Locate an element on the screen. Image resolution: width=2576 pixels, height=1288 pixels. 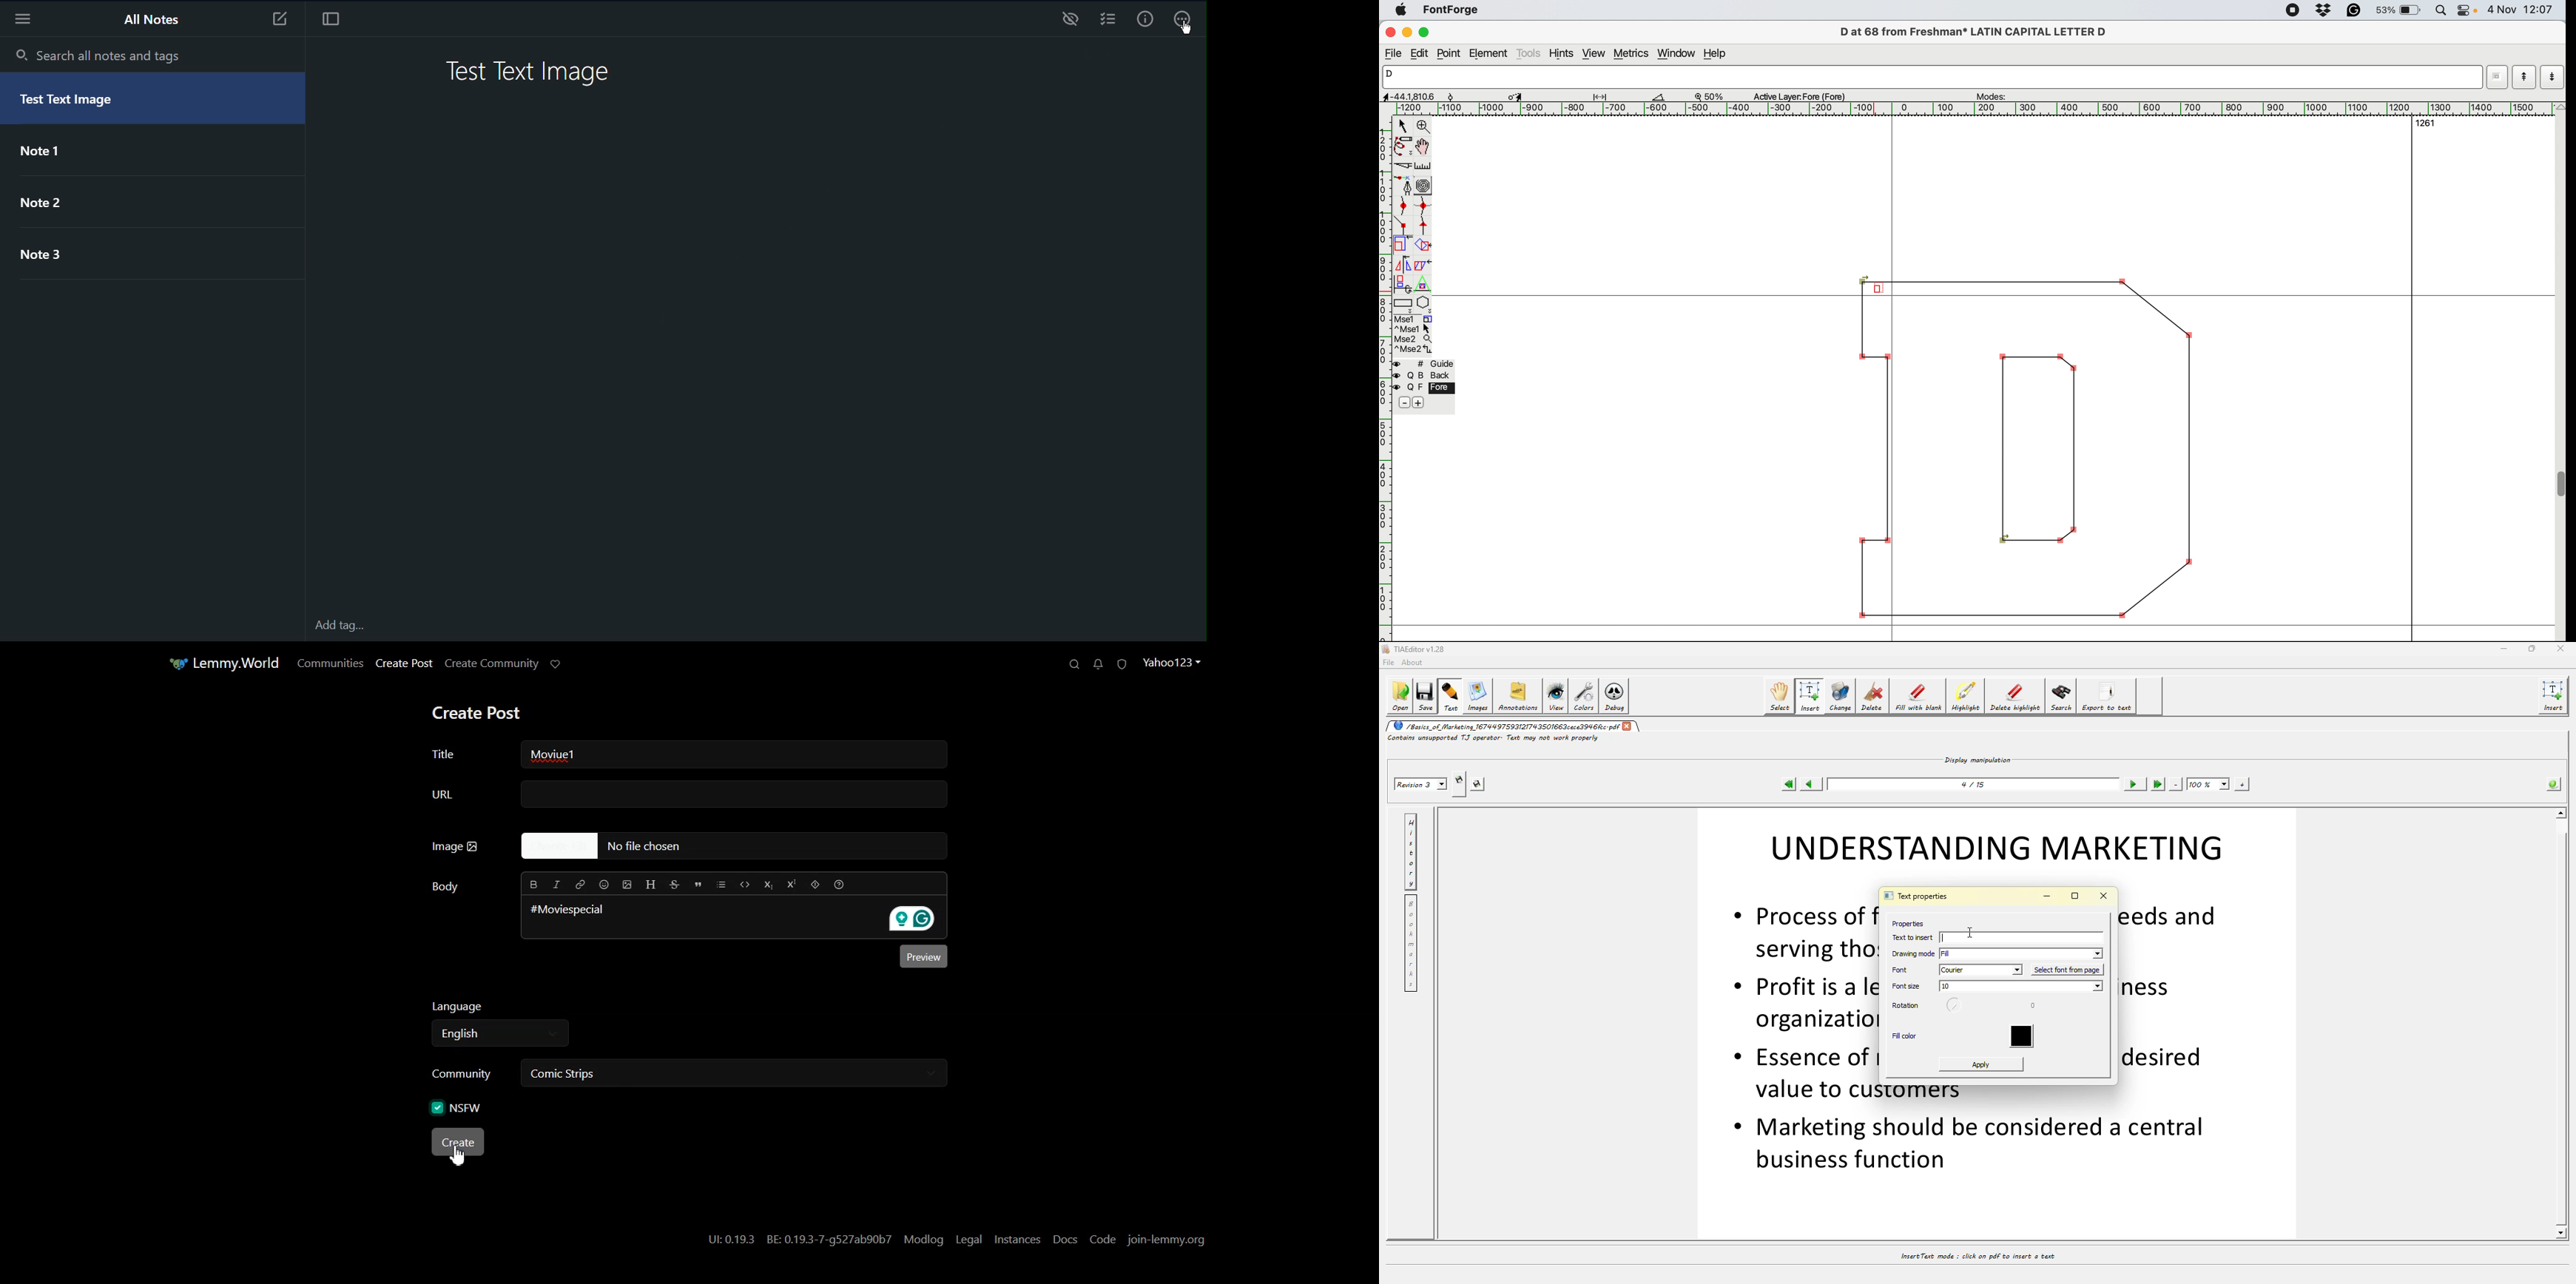
cursor is located at coordinates (1190, 29).